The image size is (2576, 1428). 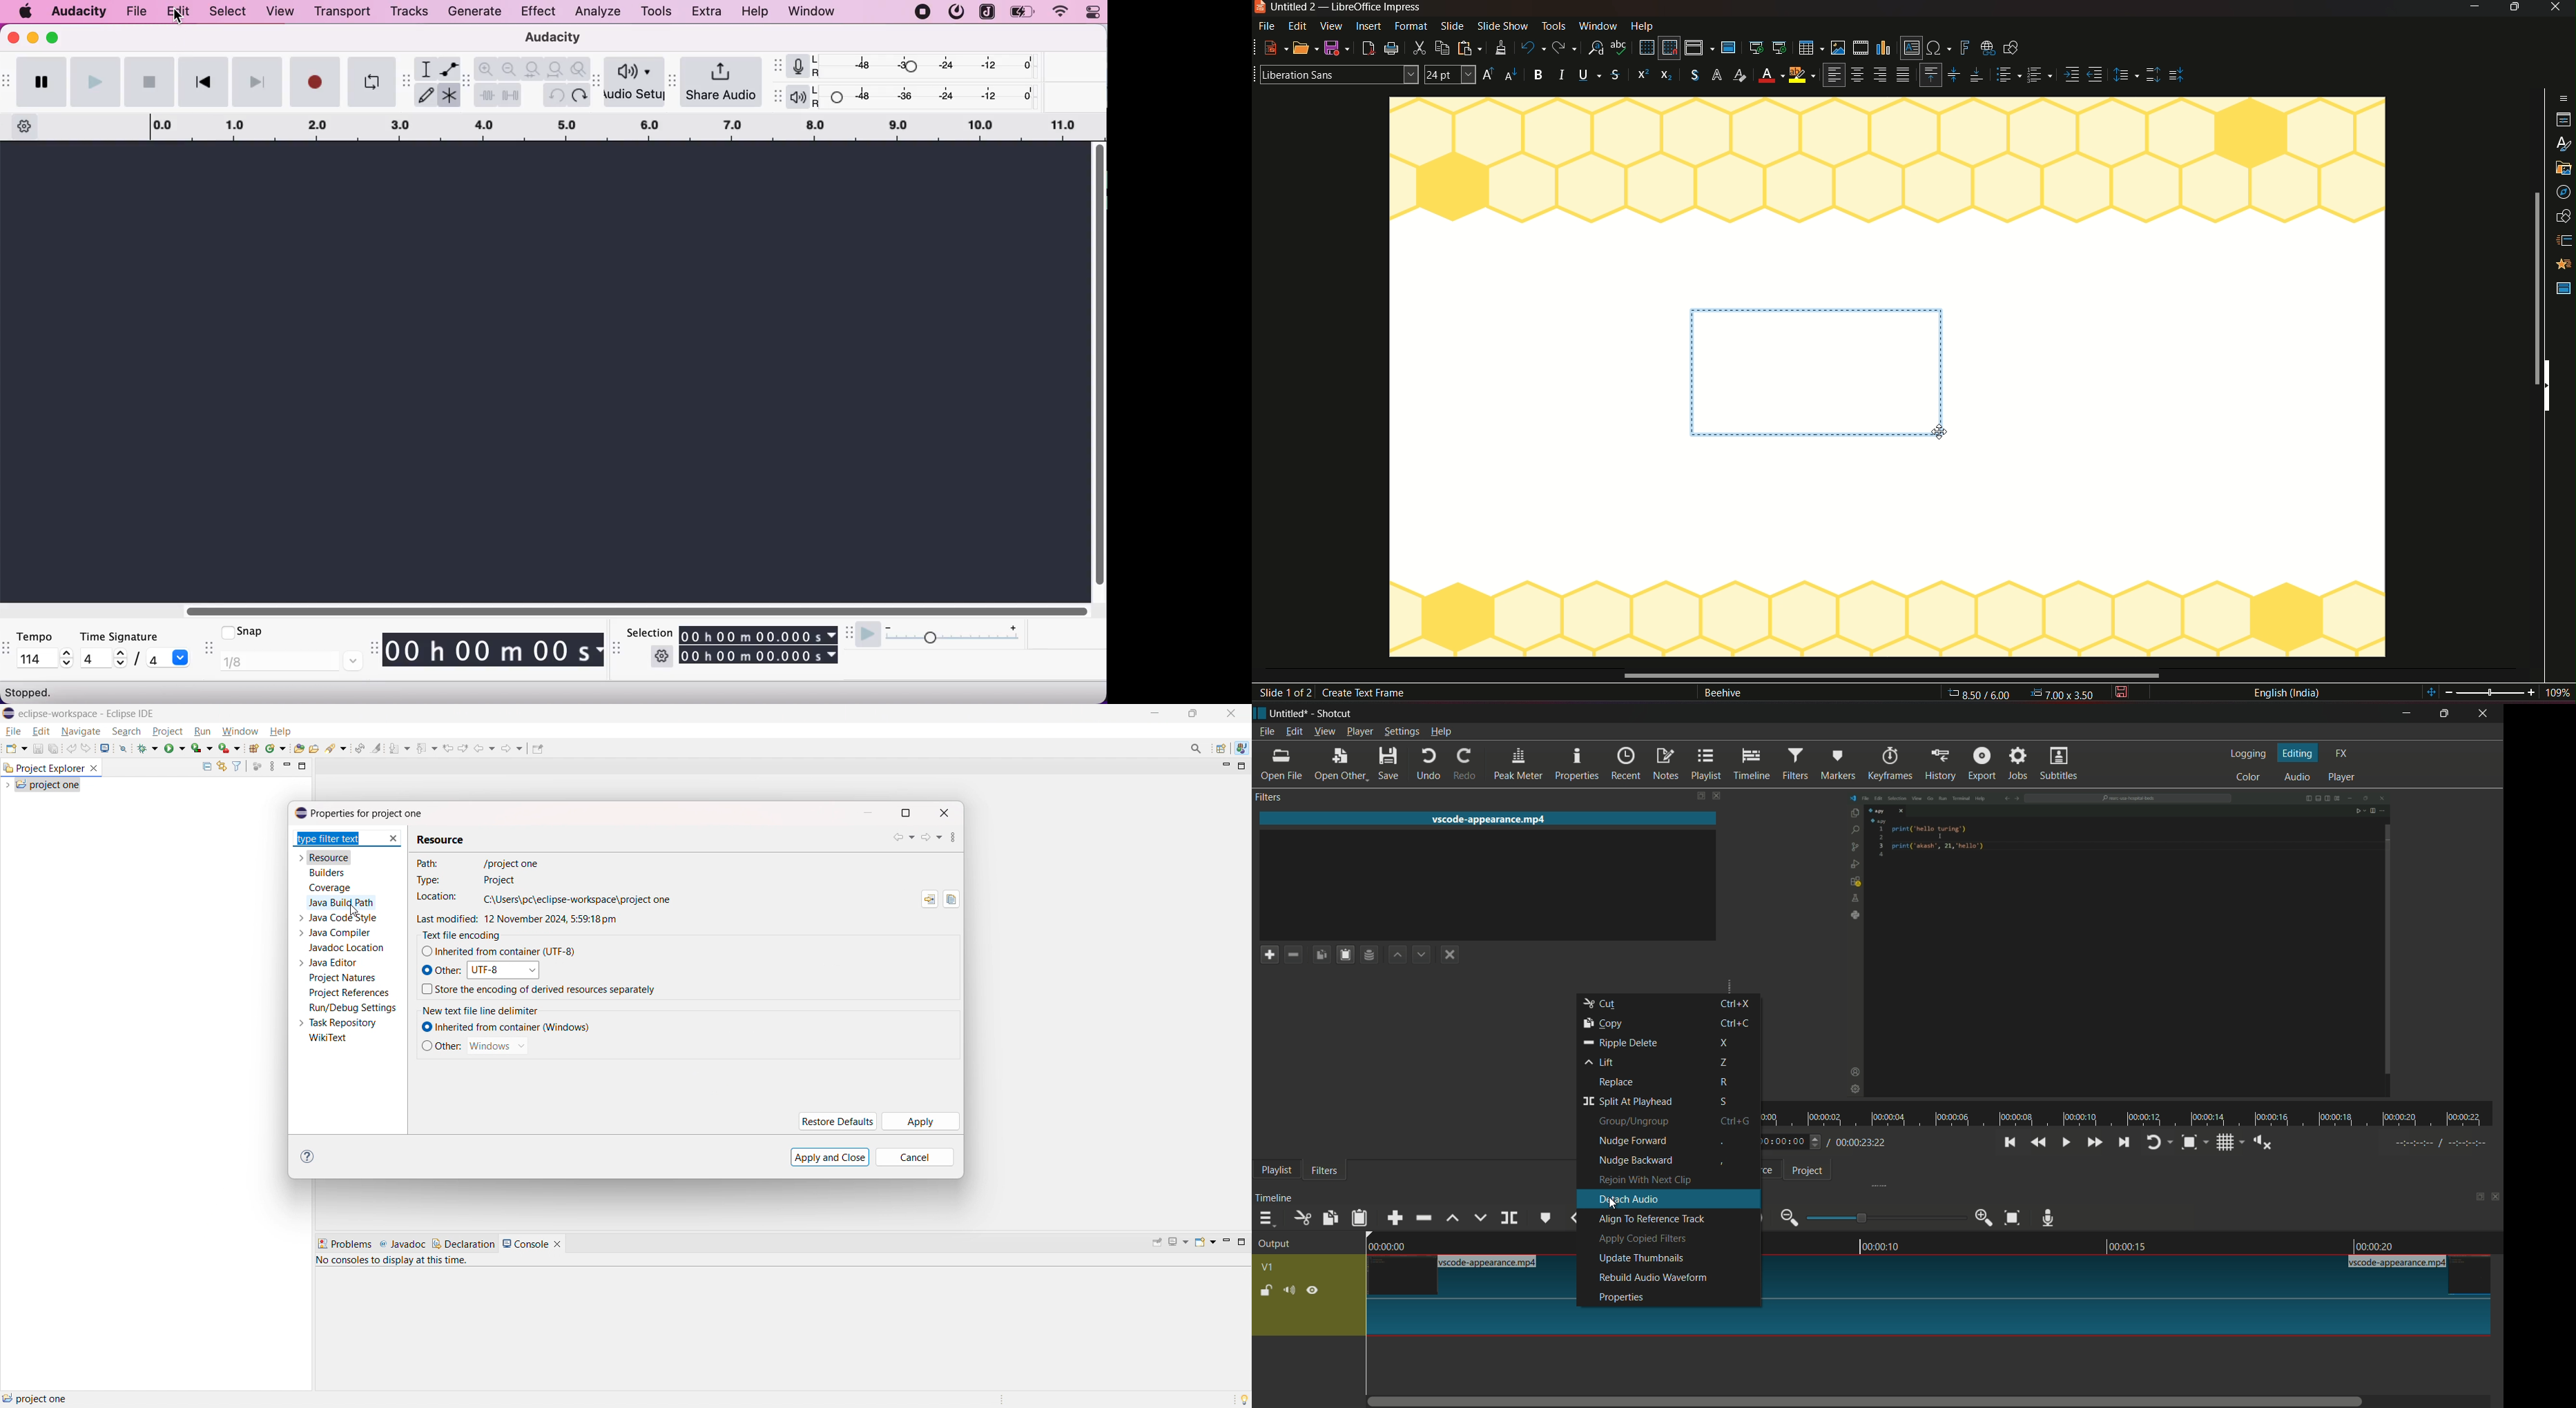 I want to click on group/ungroup, so click(x=1633, y=1122).